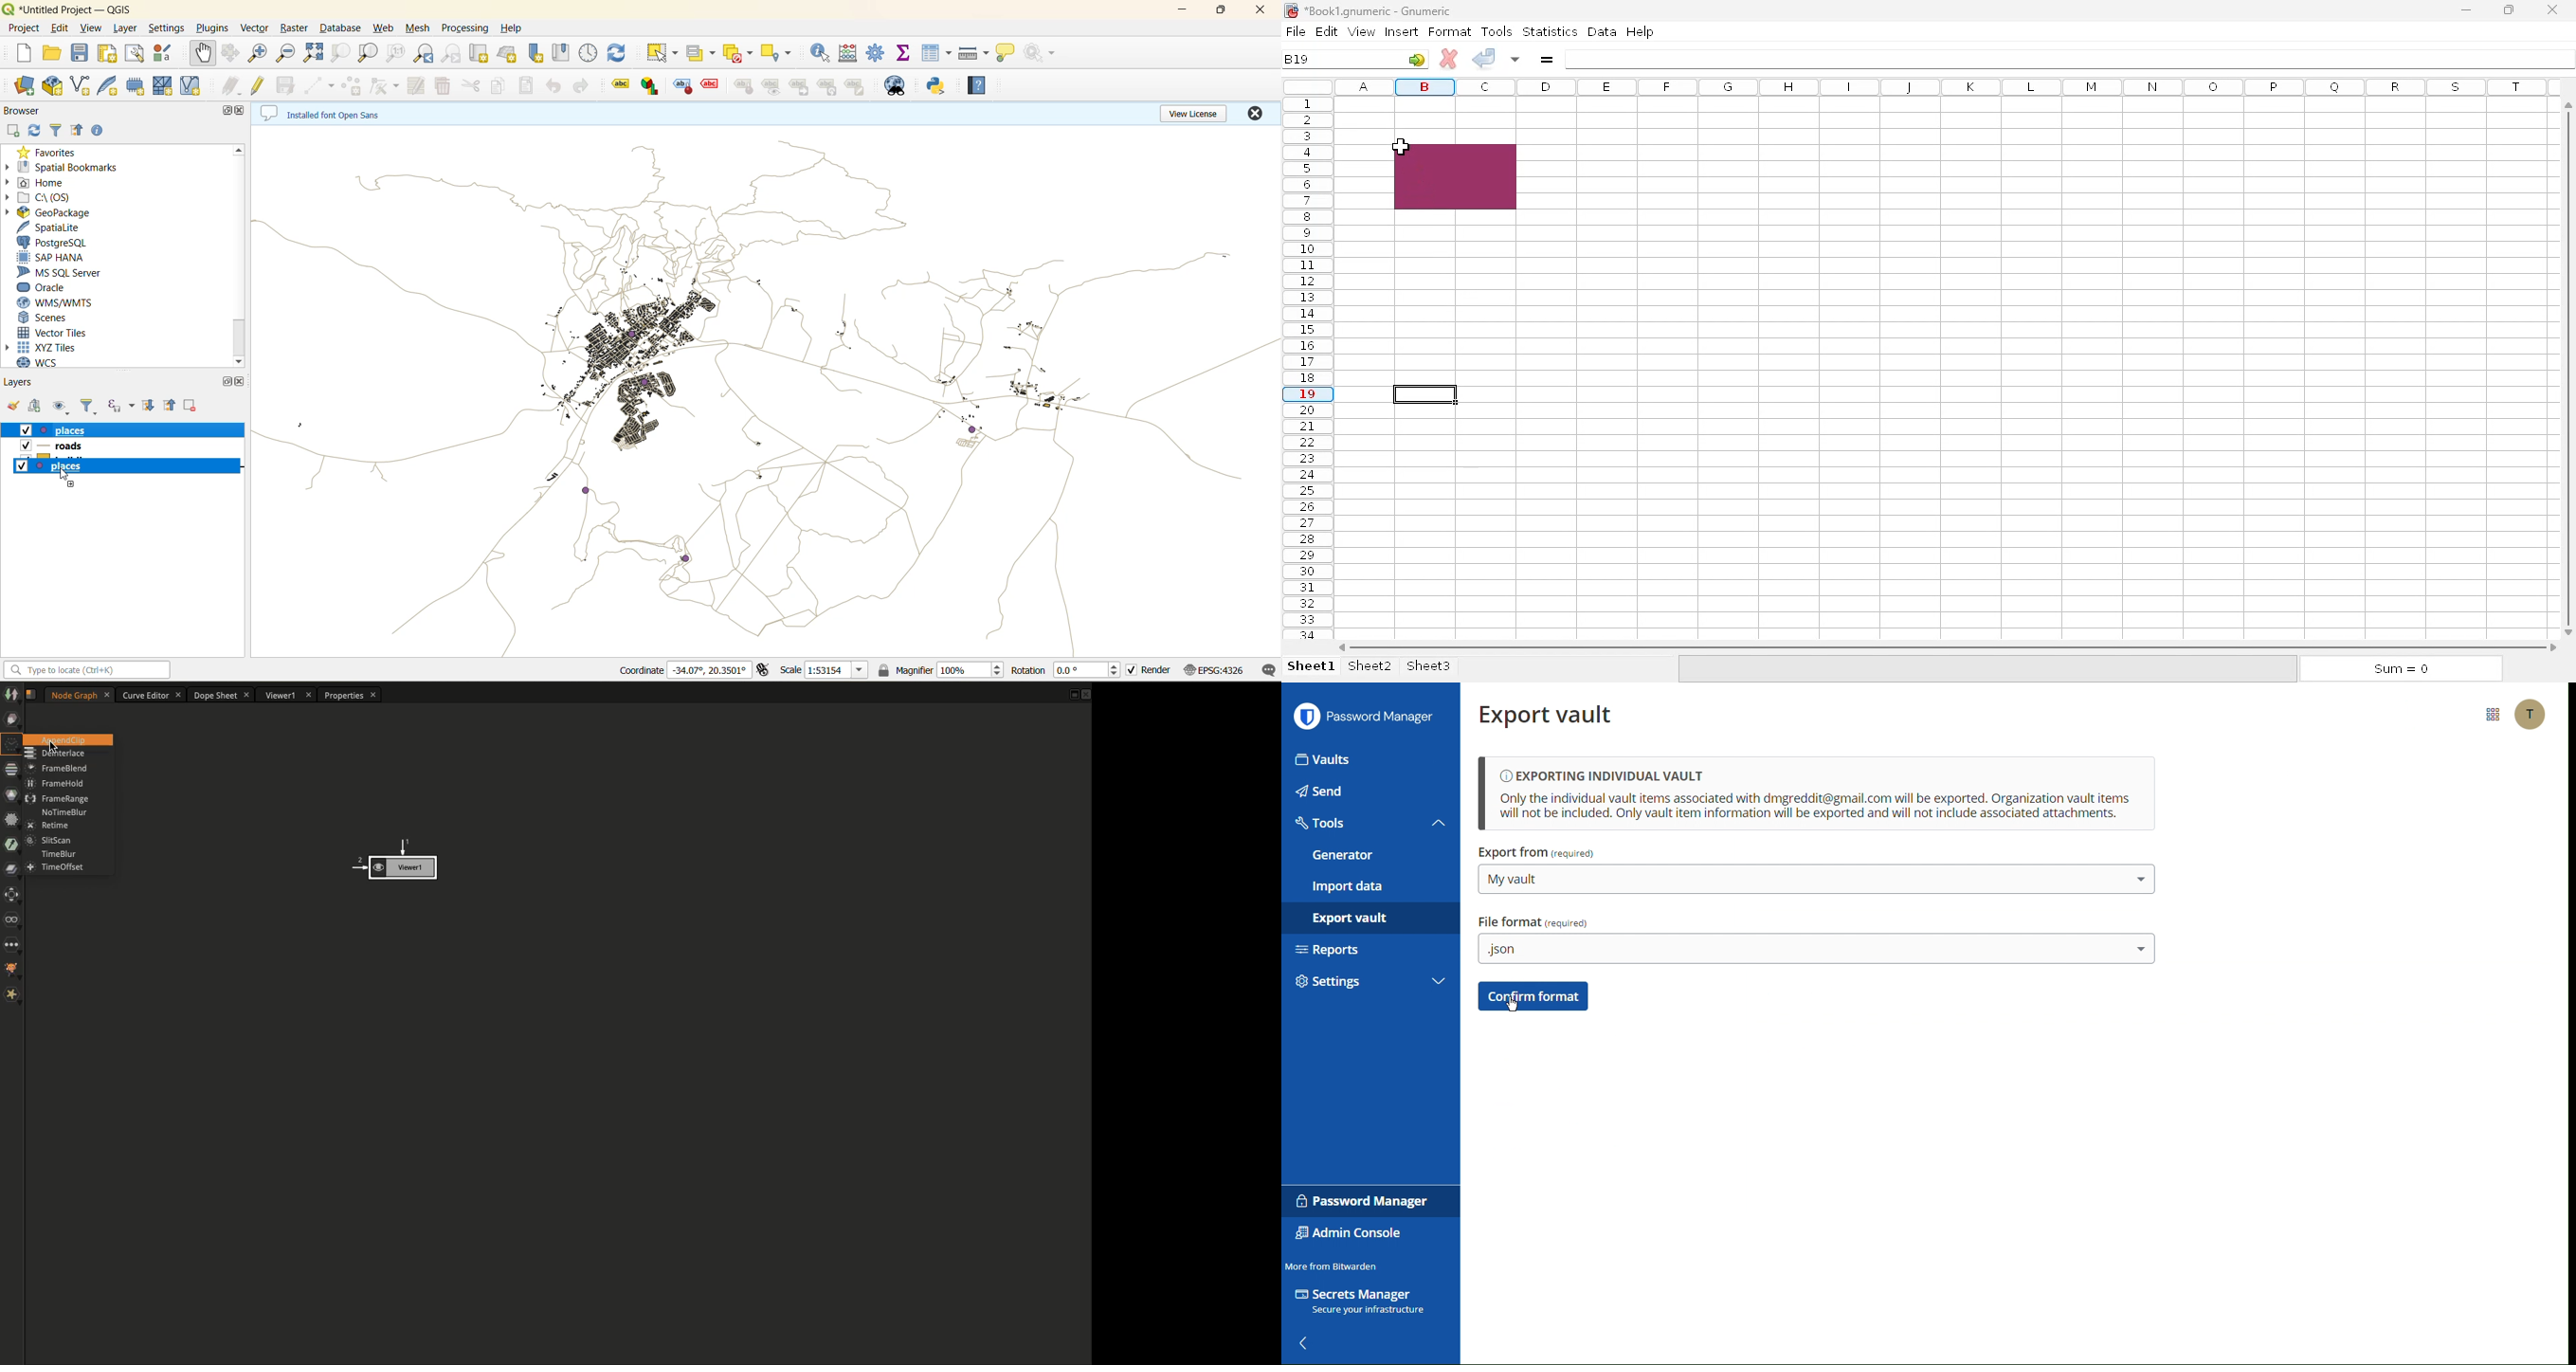  What do you see at coordinates (515, 28) in the screenshot?
I see `help` at bounding box center [515, 28].